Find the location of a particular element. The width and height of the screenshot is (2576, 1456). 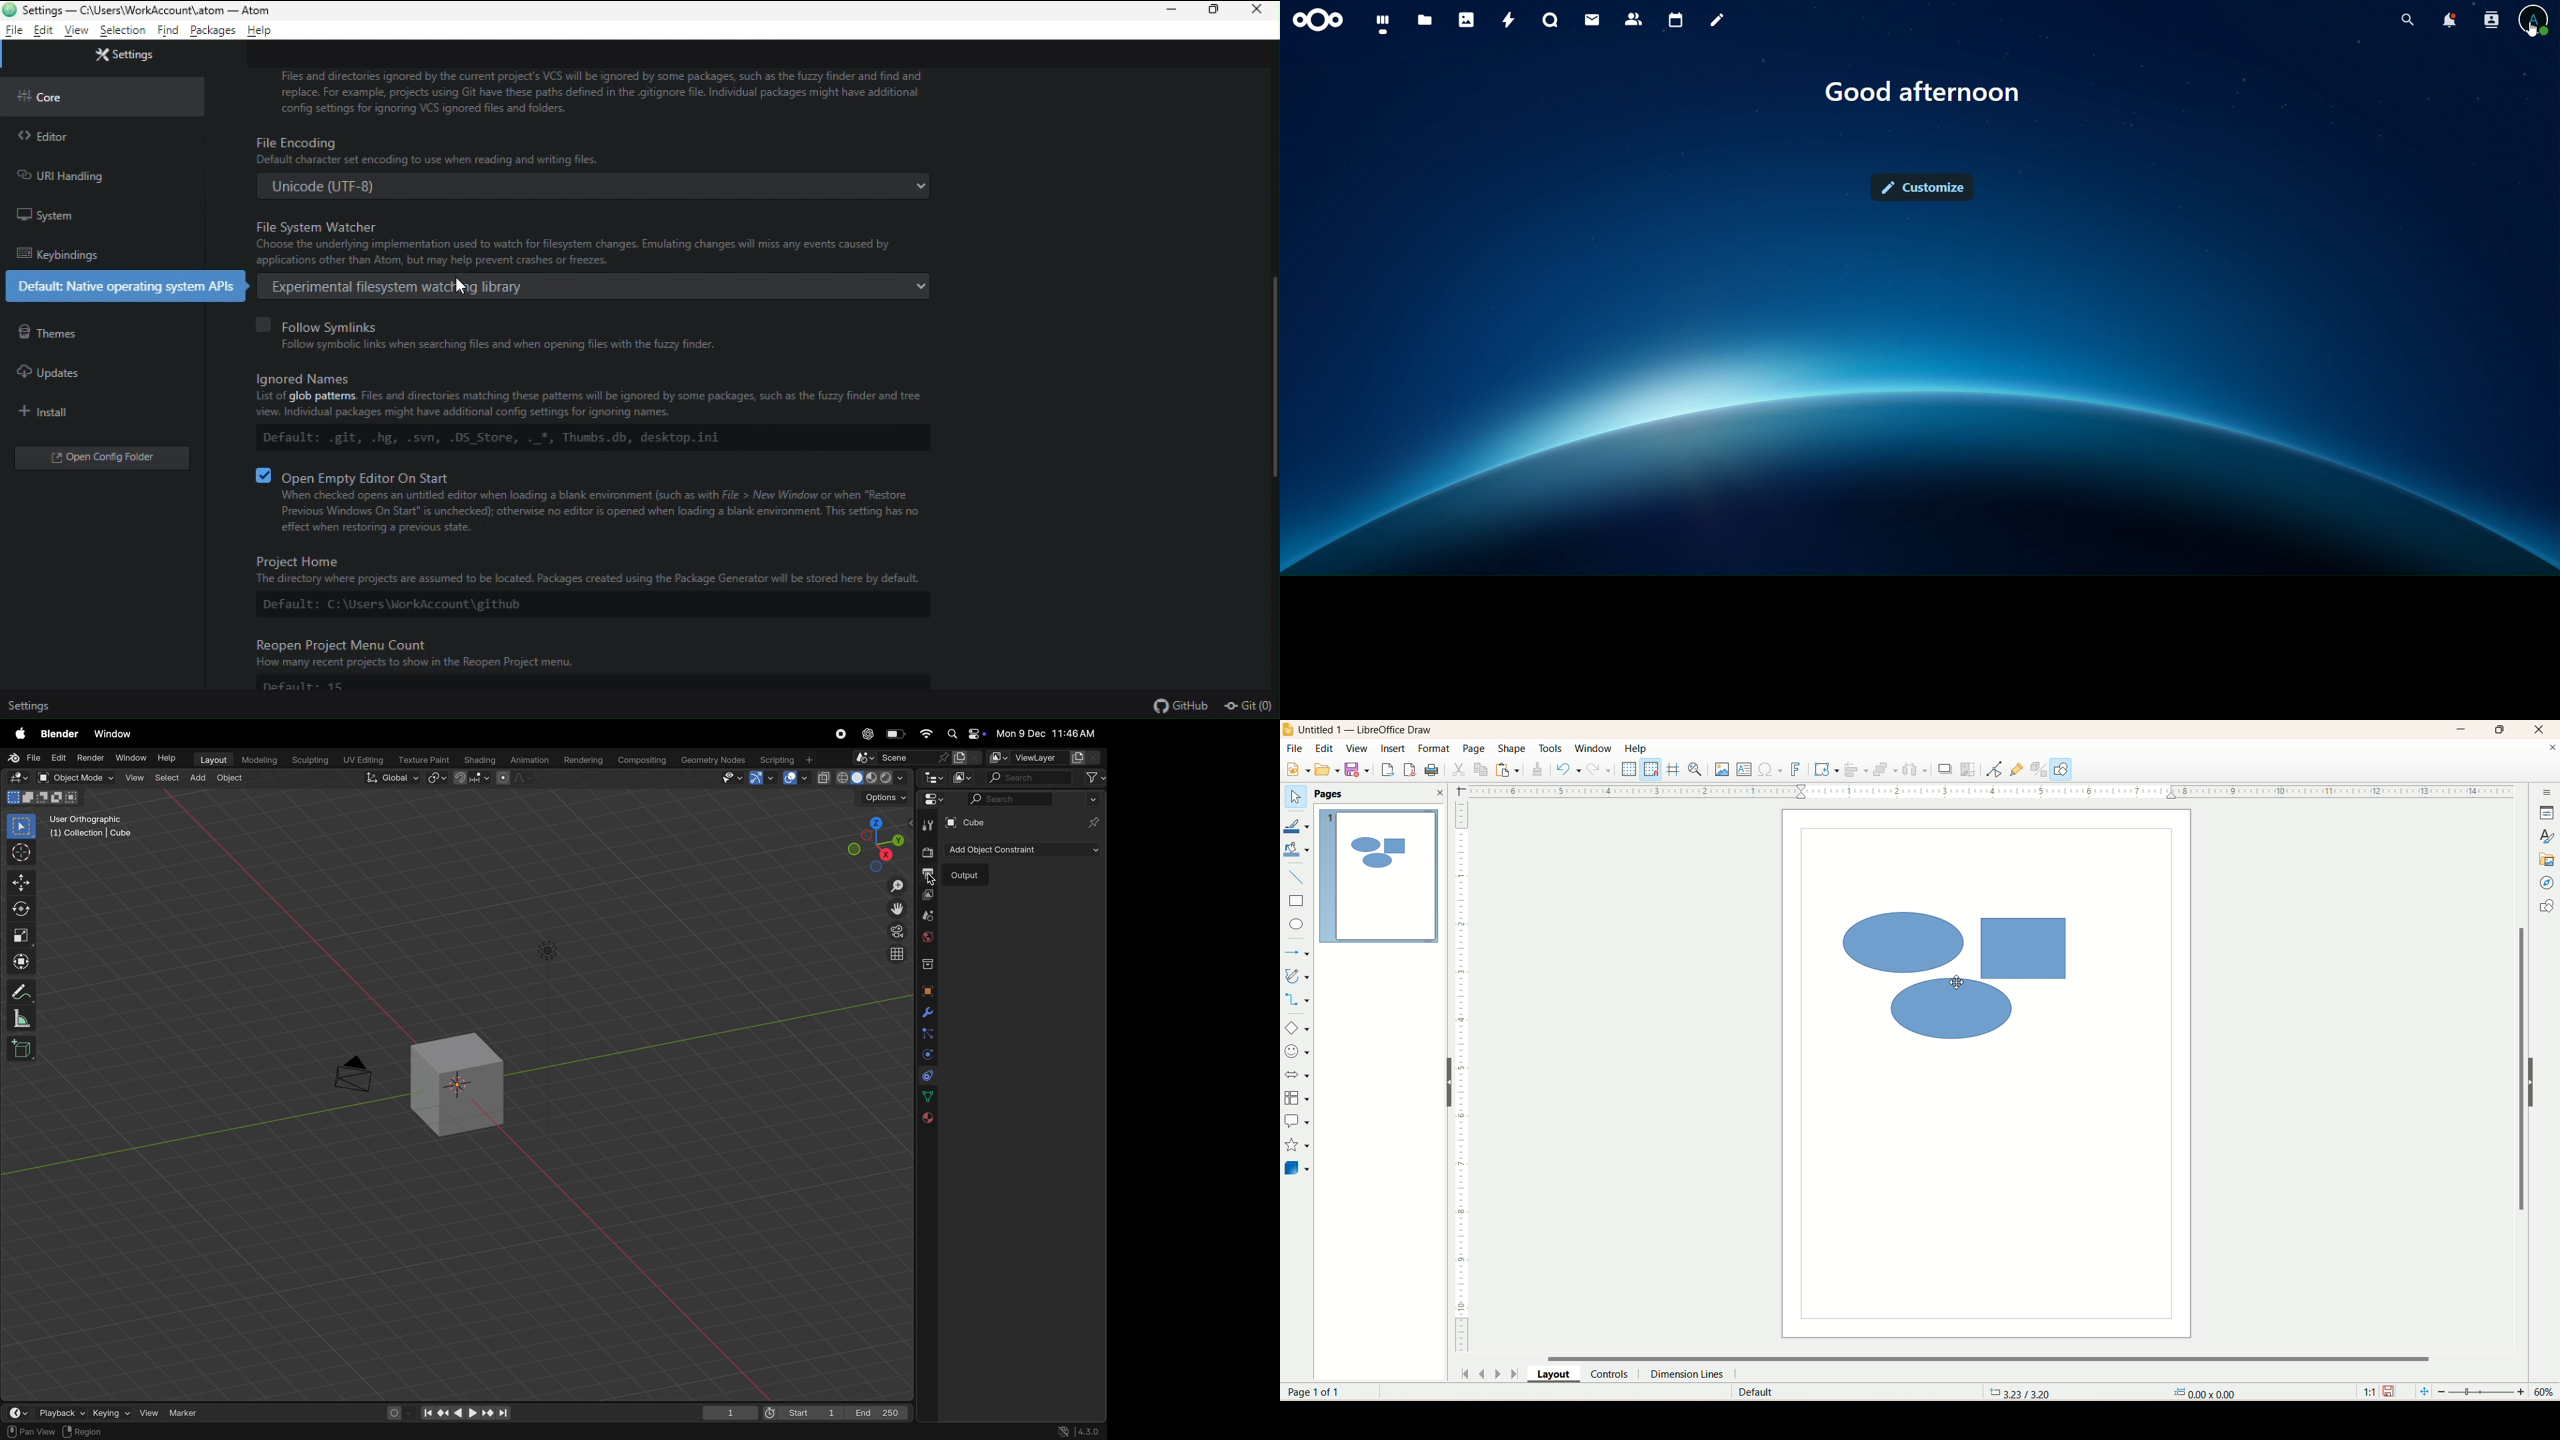

date and time is located at coordinates (1046, 733).